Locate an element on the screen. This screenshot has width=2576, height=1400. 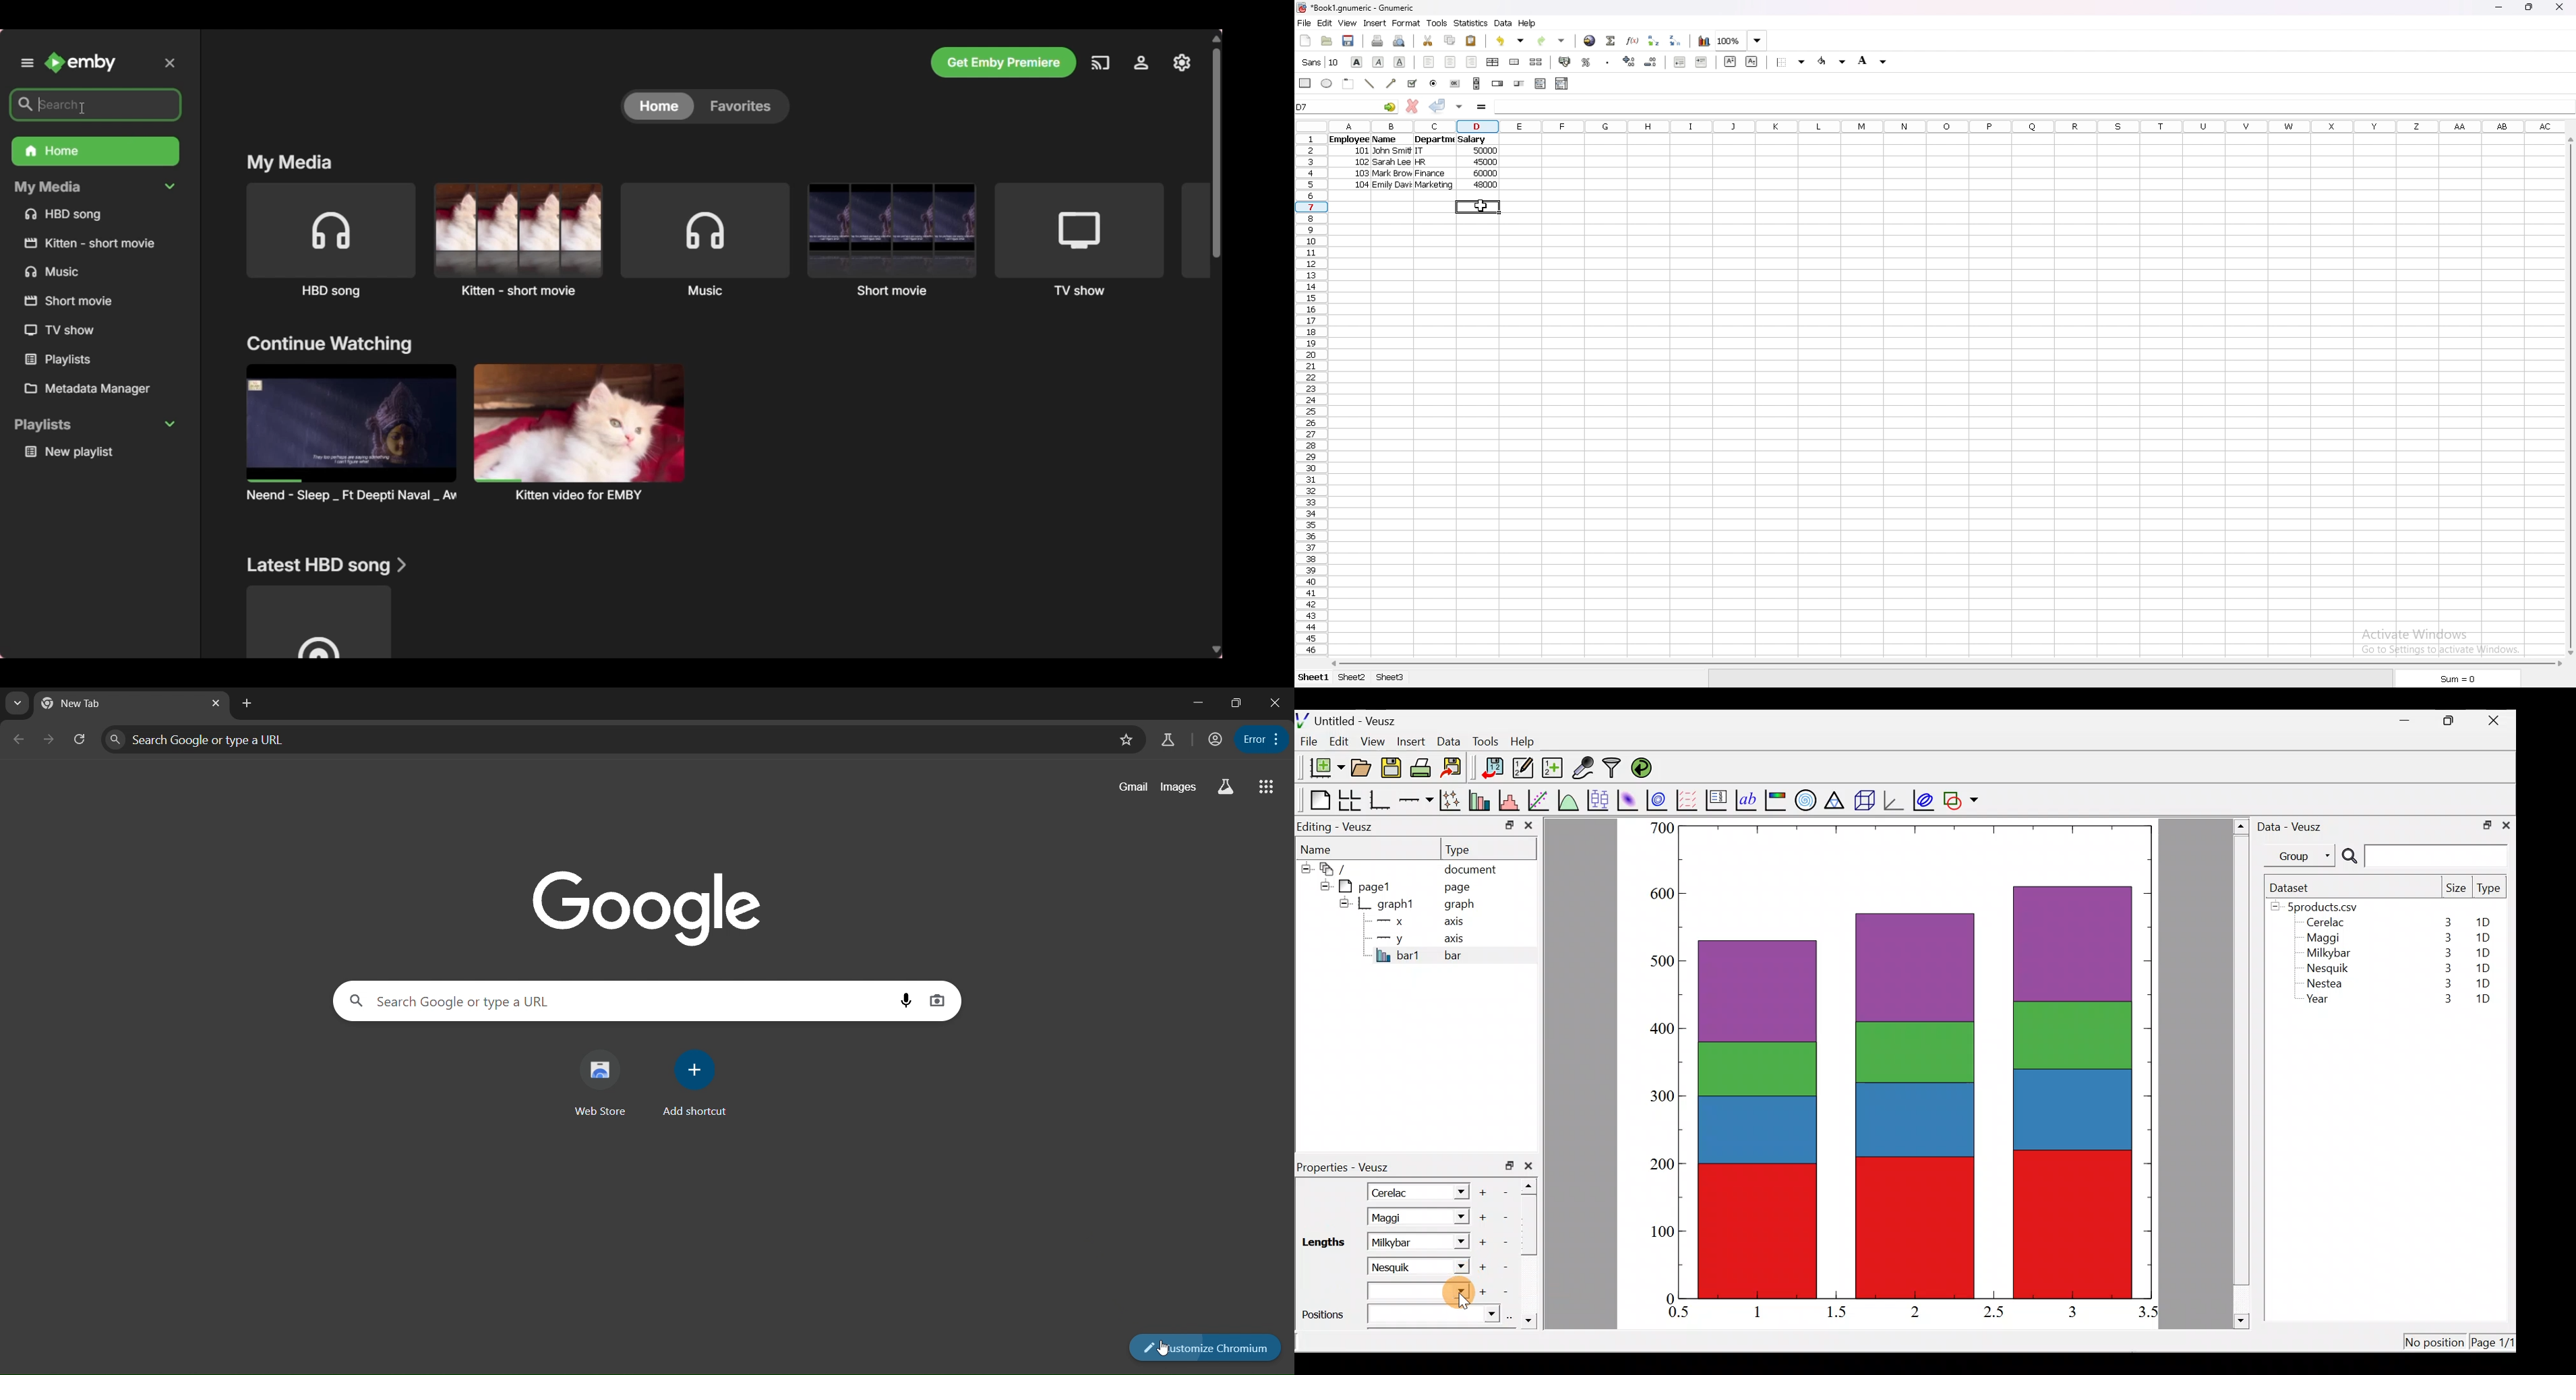
redo is located at coordinates (1551, 41).